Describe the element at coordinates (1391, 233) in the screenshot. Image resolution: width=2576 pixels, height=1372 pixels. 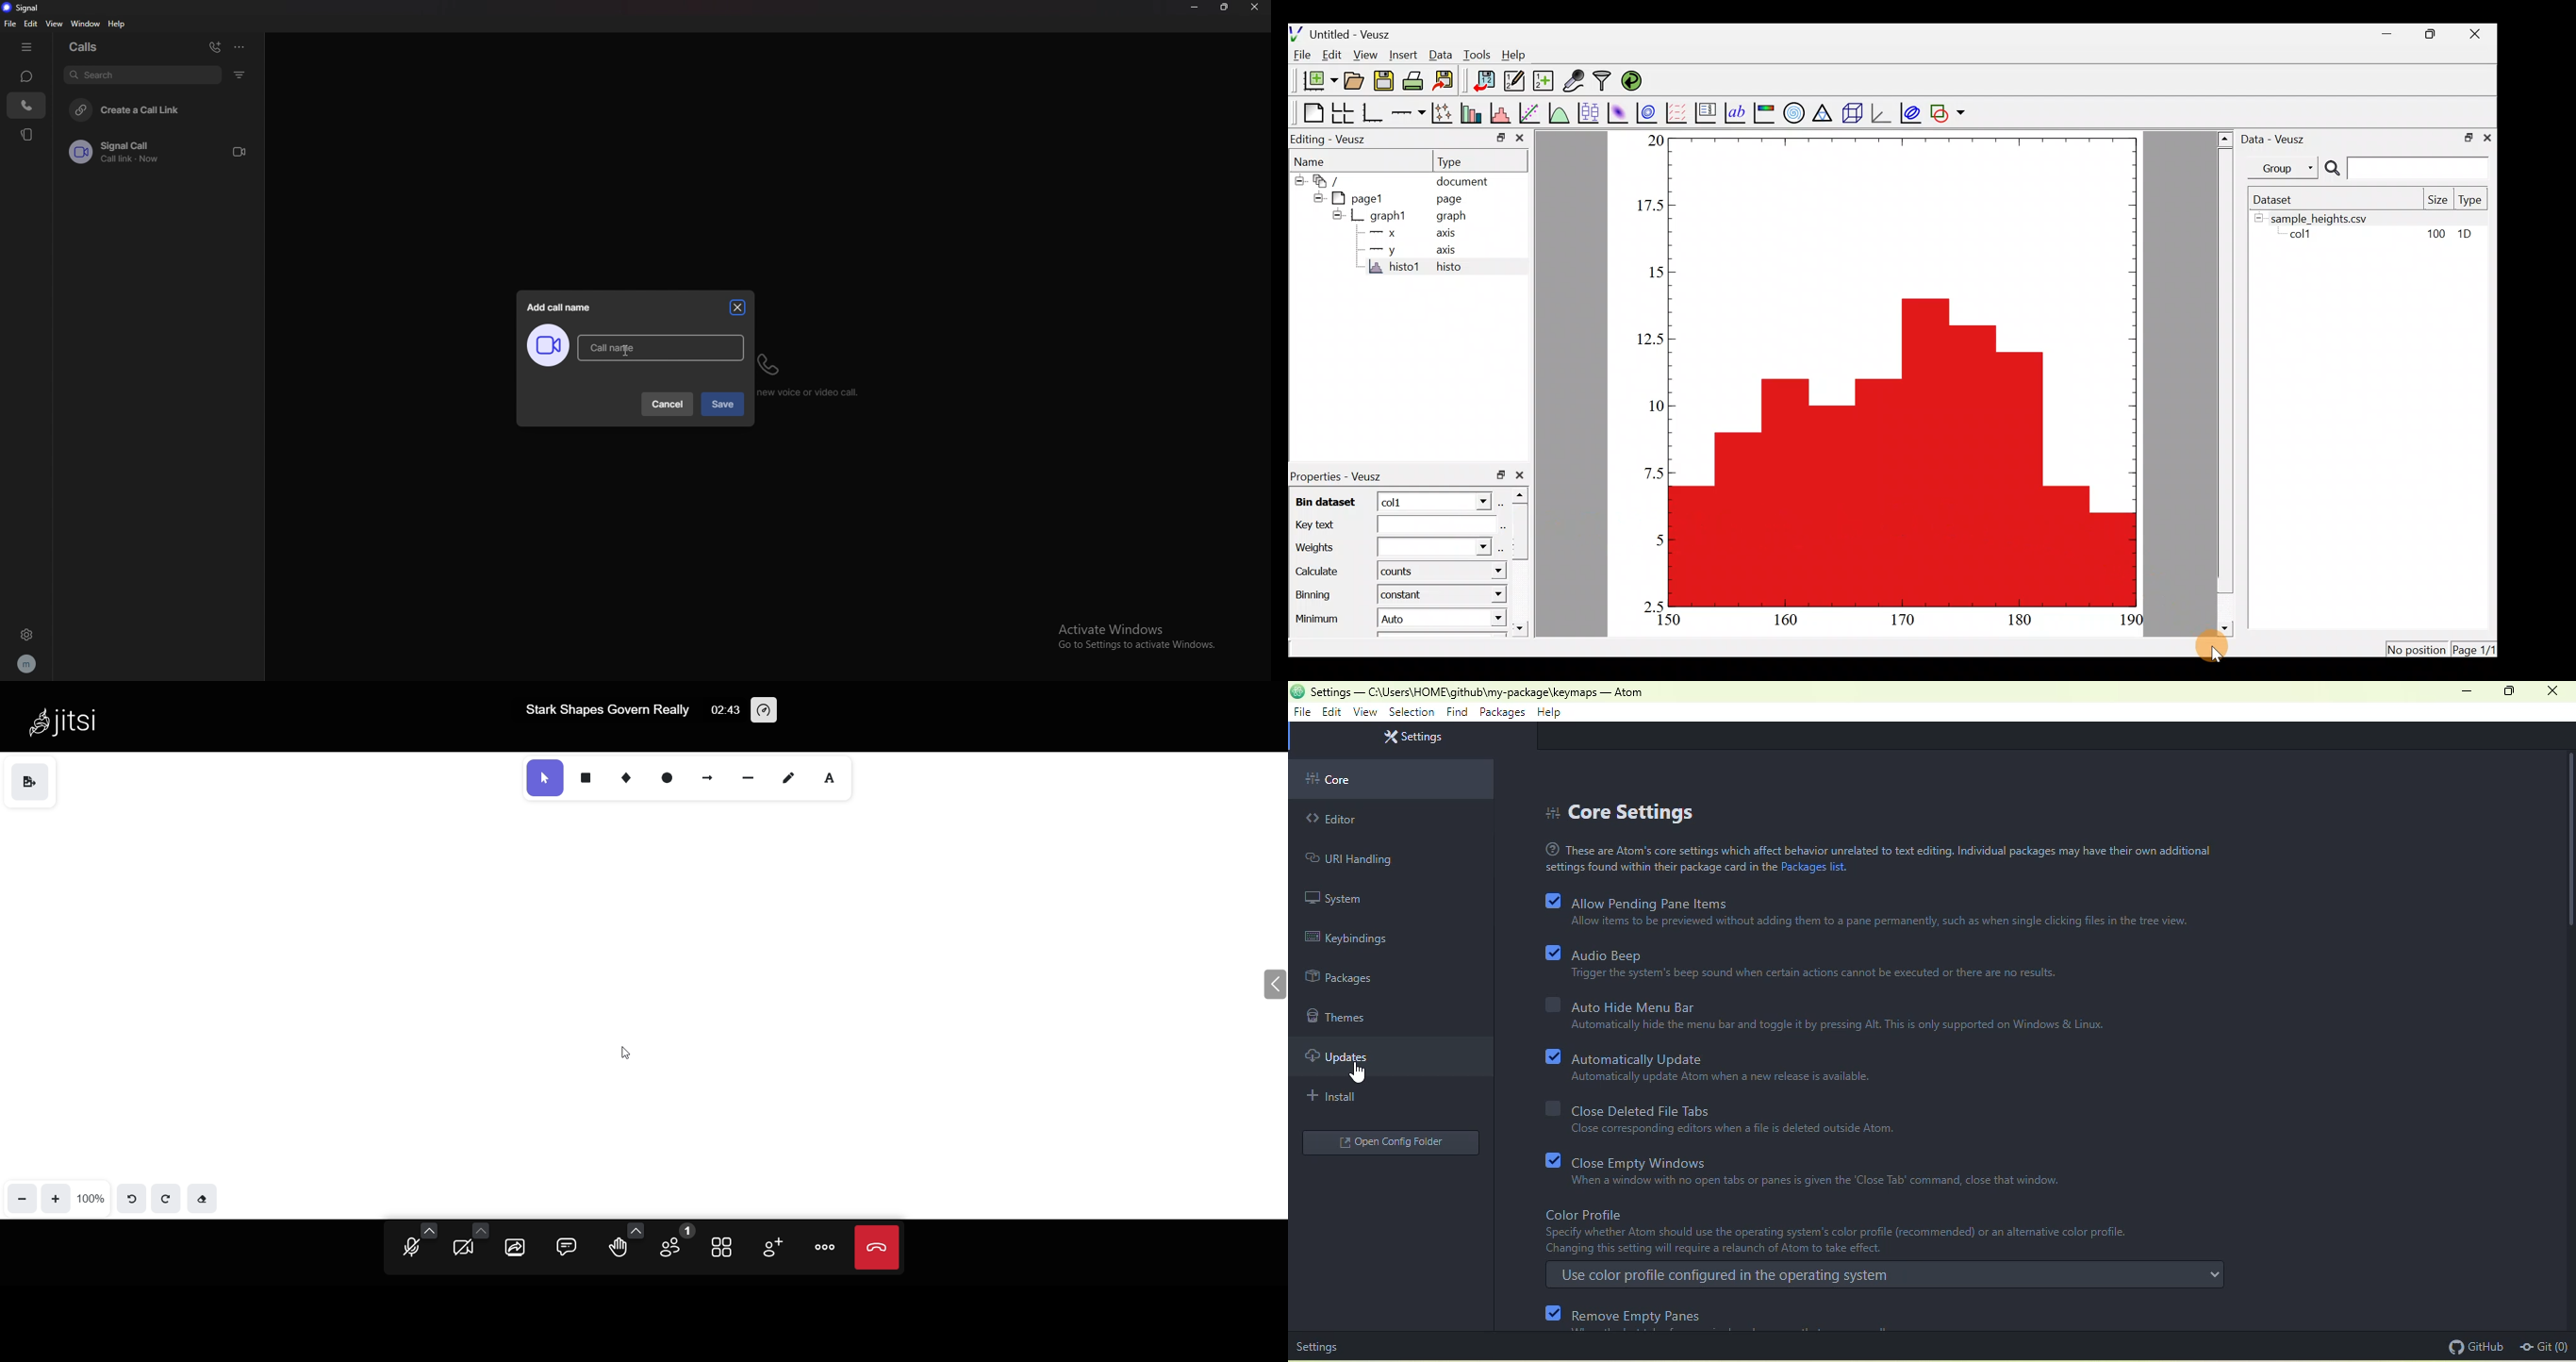
I see `x` at that location.